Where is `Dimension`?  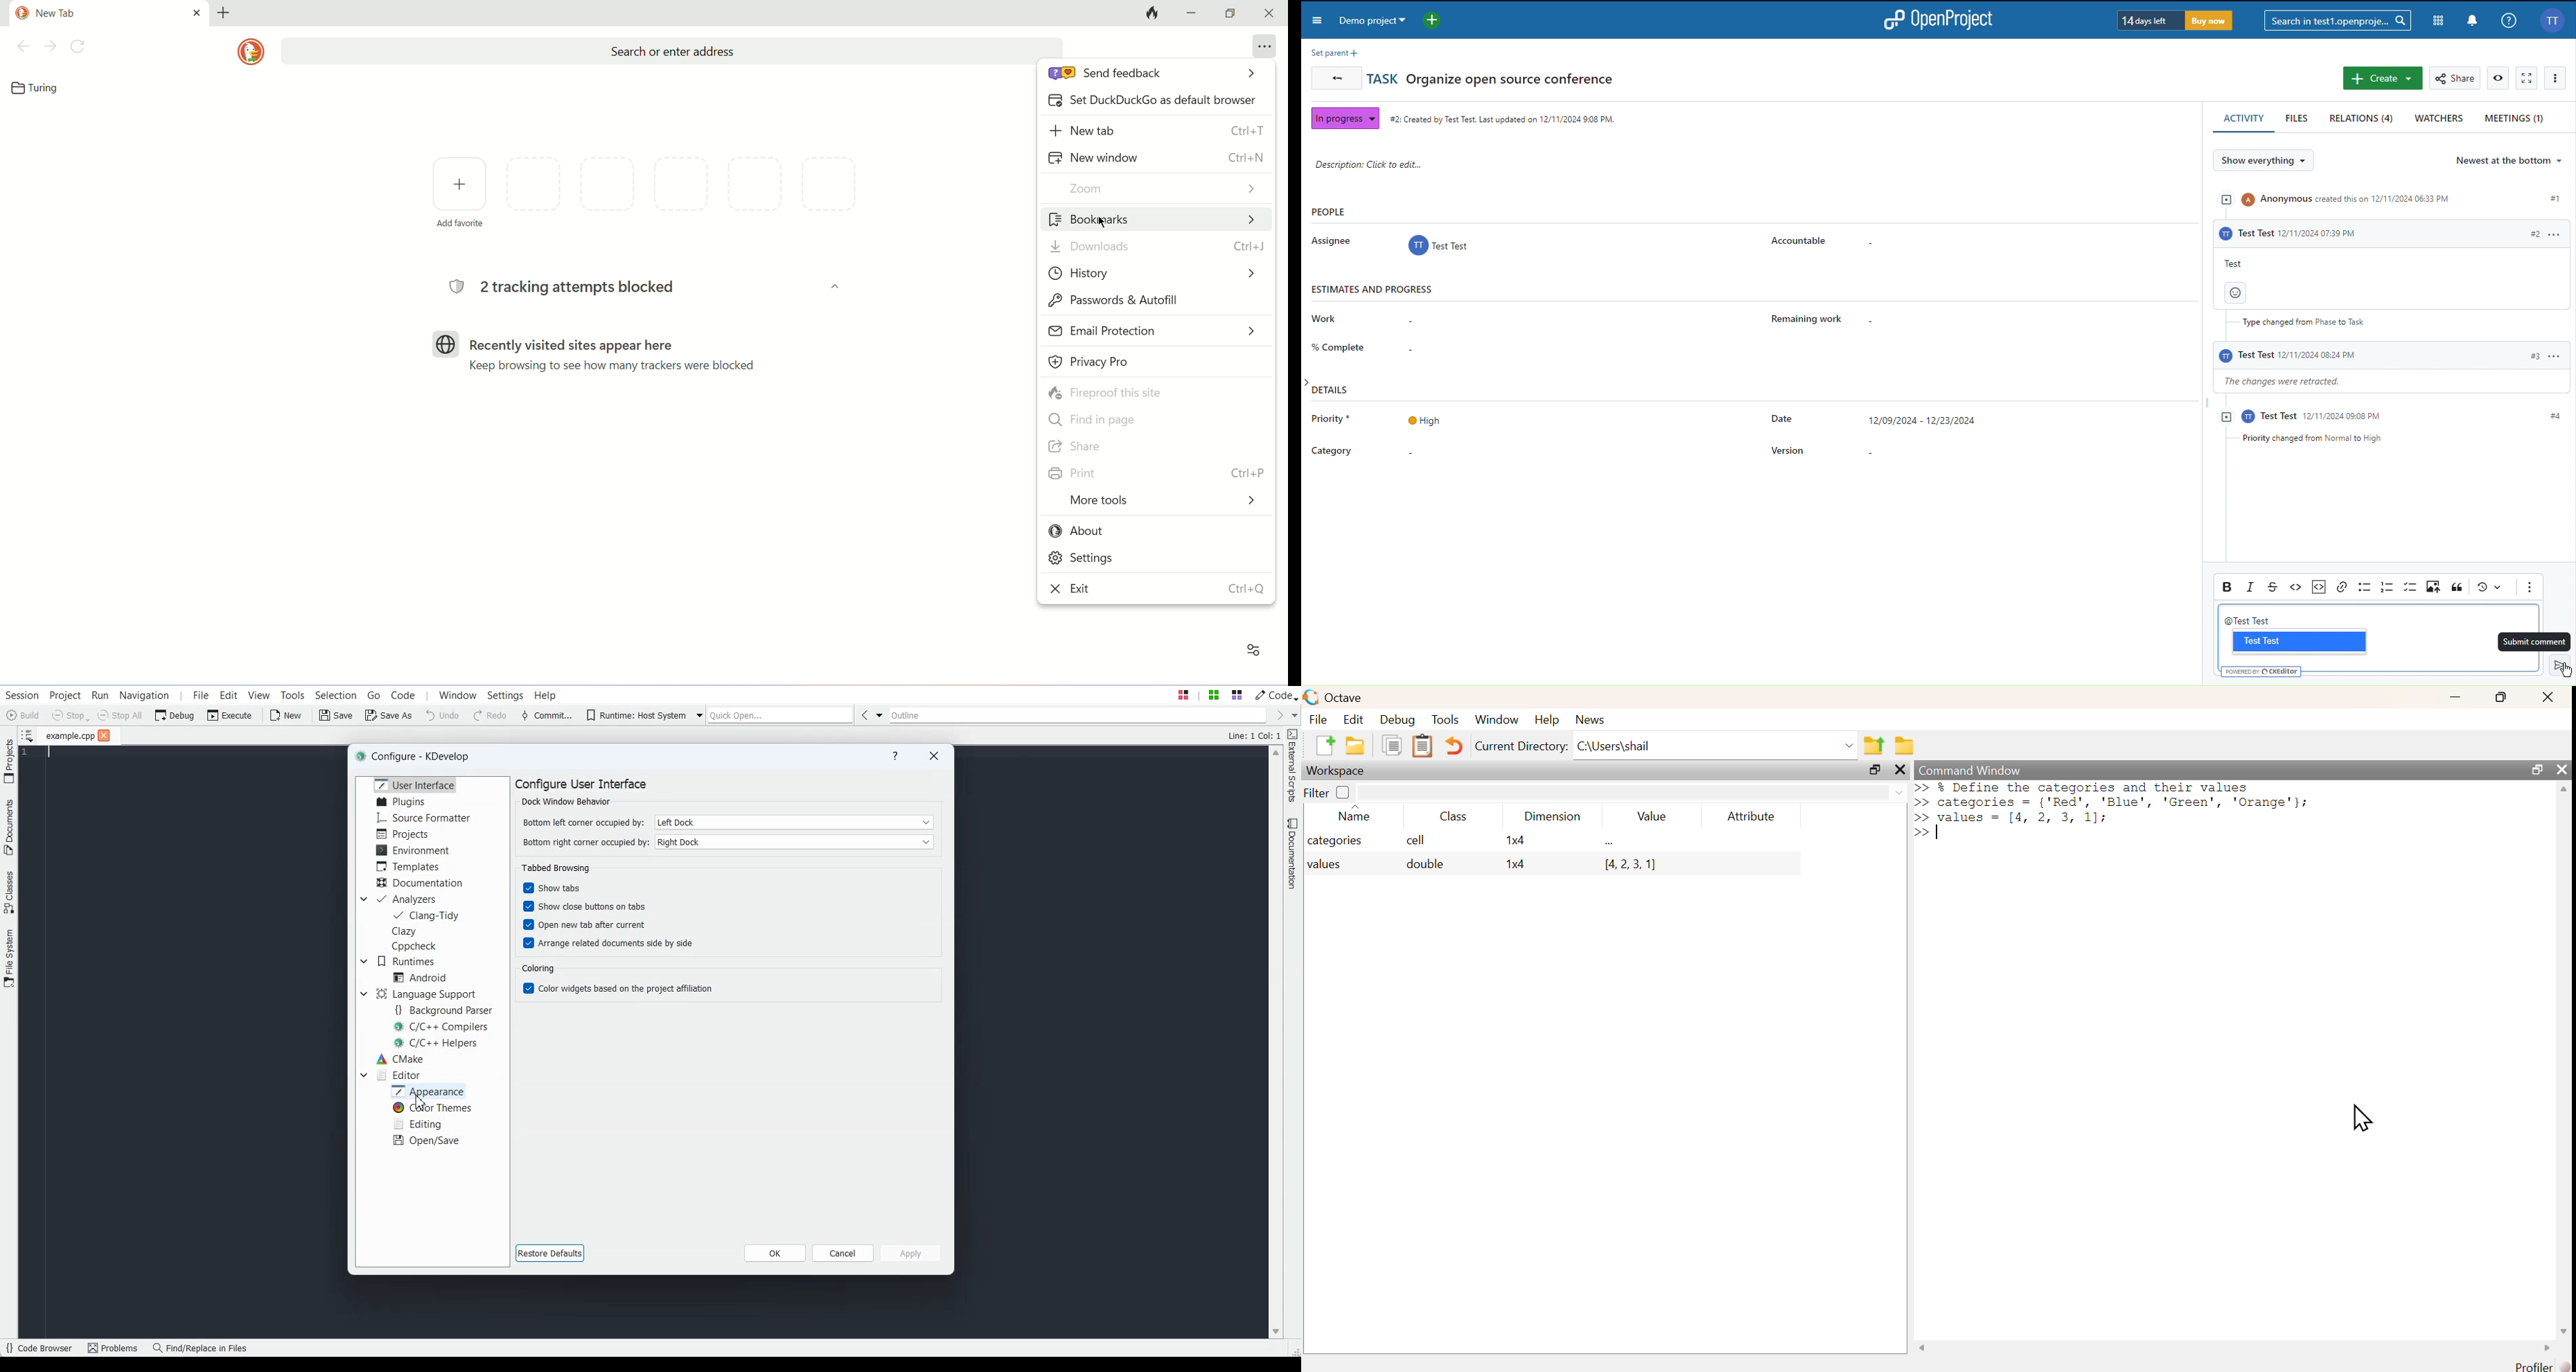
Dimension is located at coordinates (1555, 817).